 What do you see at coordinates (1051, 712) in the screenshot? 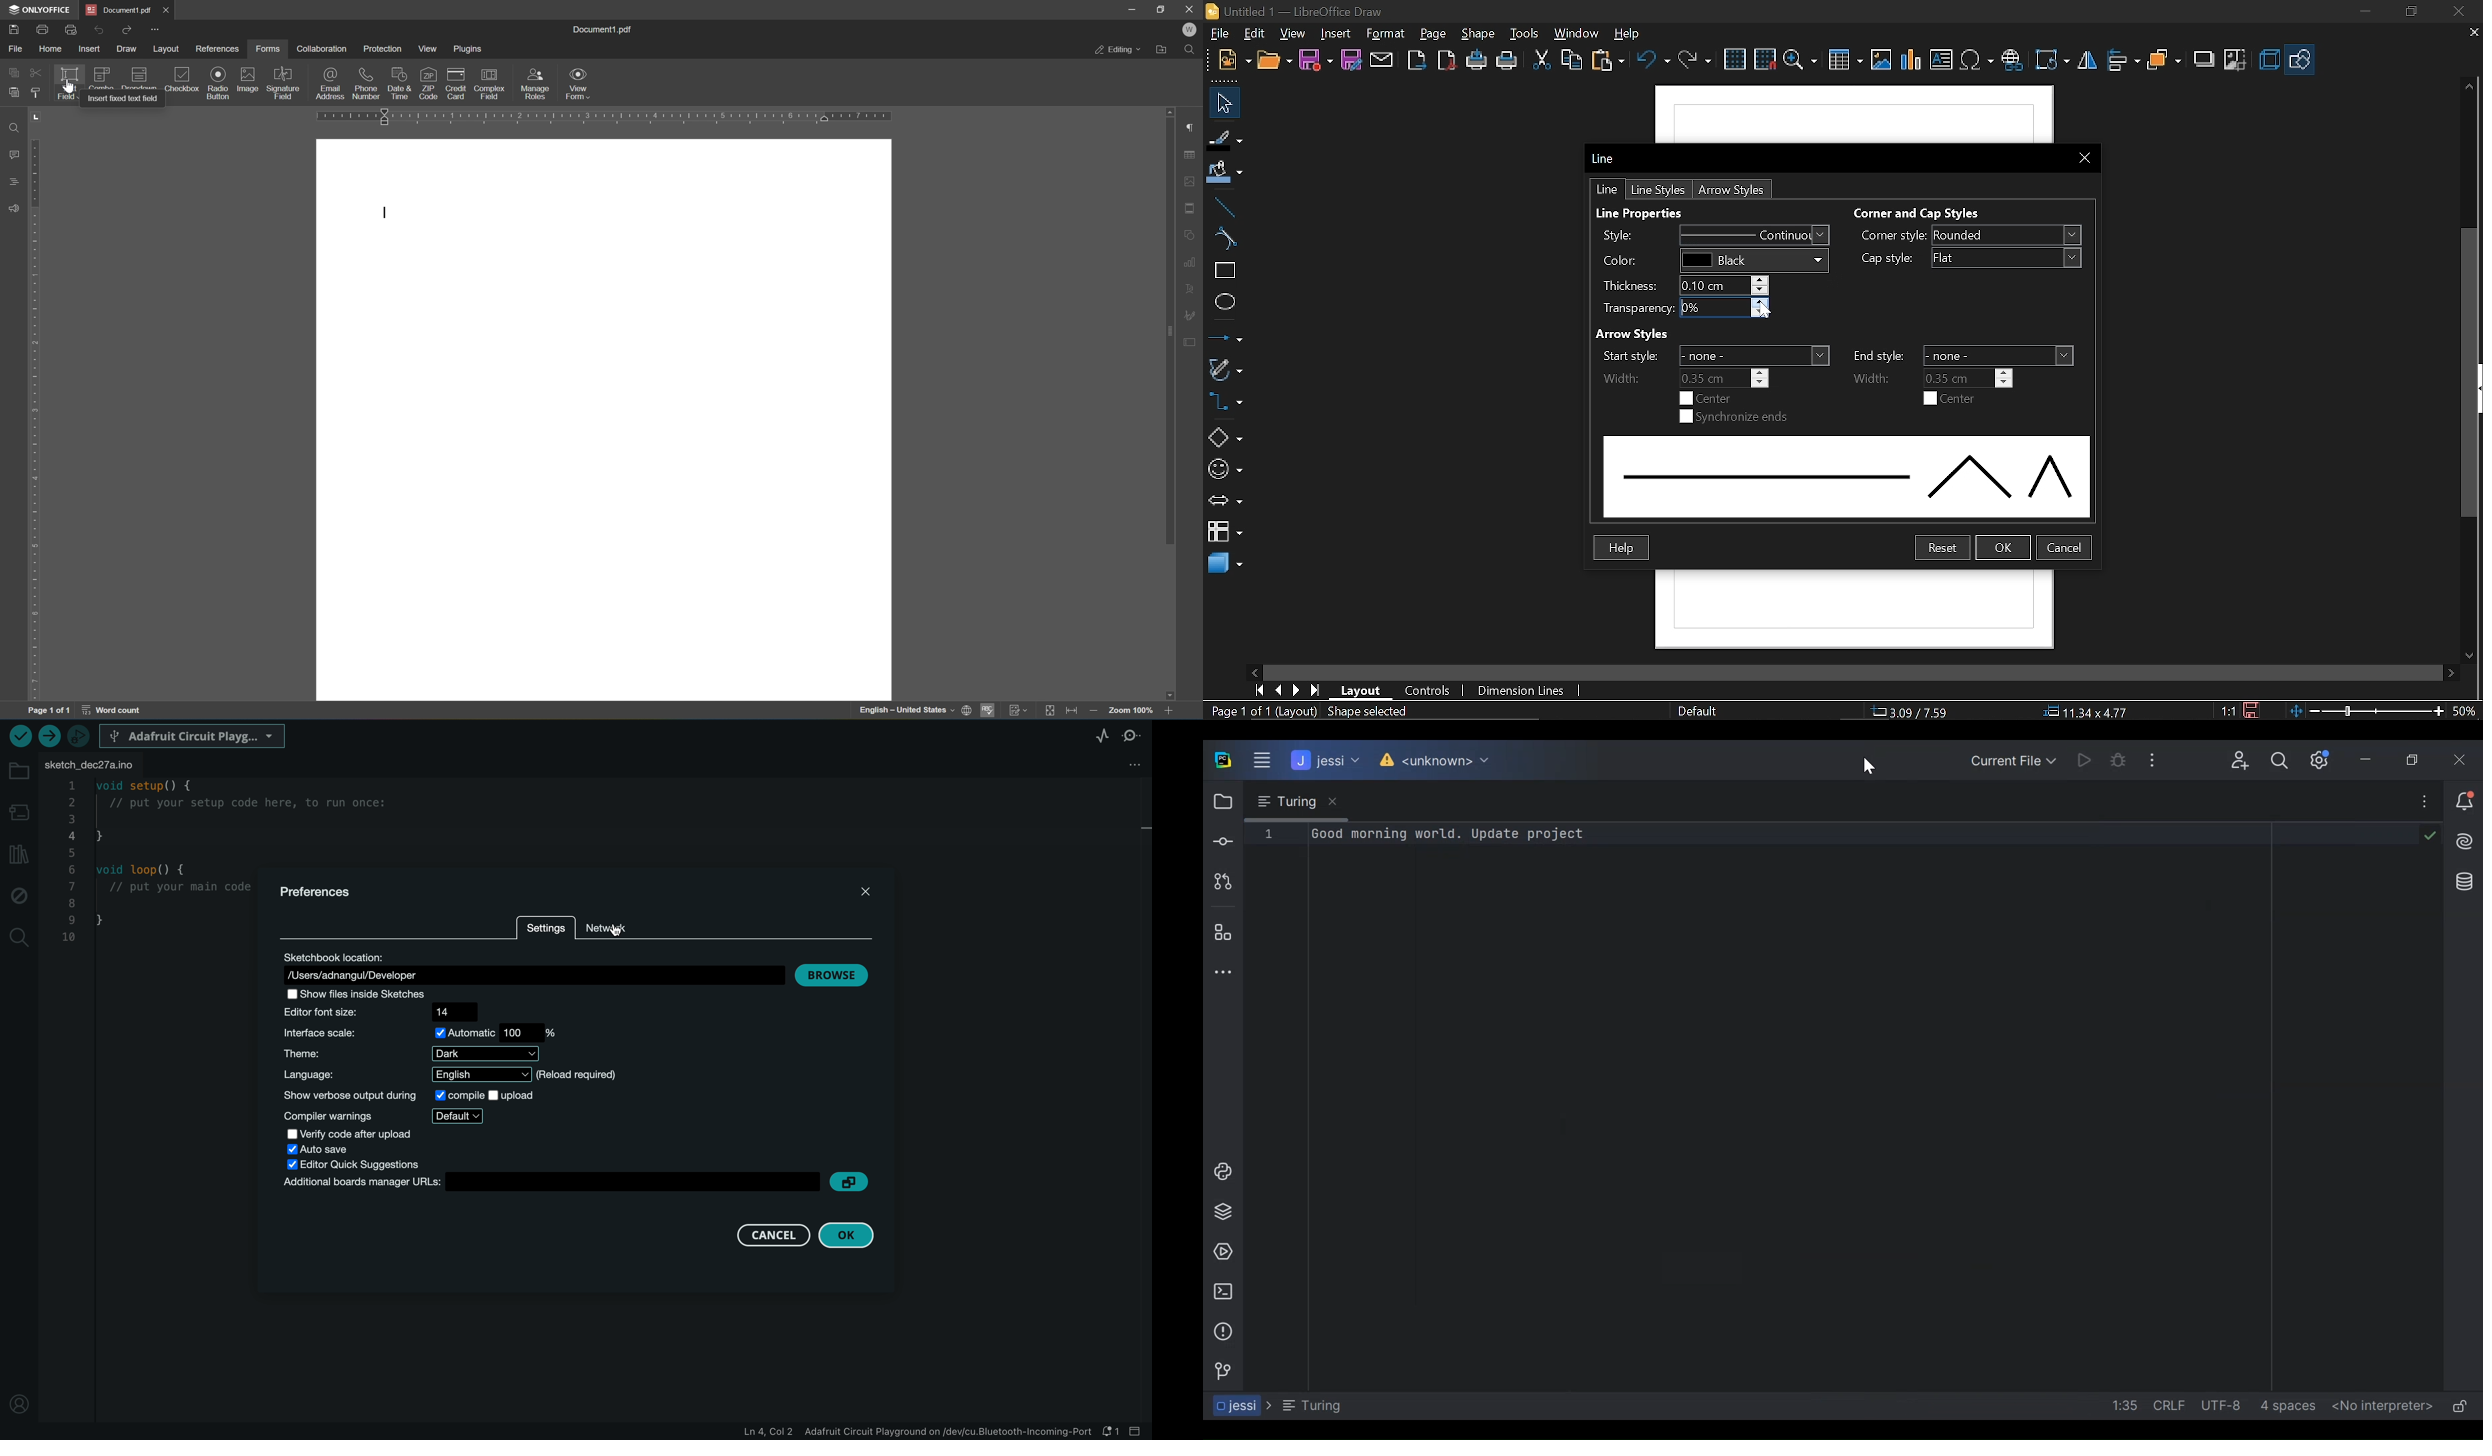
I see `Track changes` at bounding box center [1051, 712].